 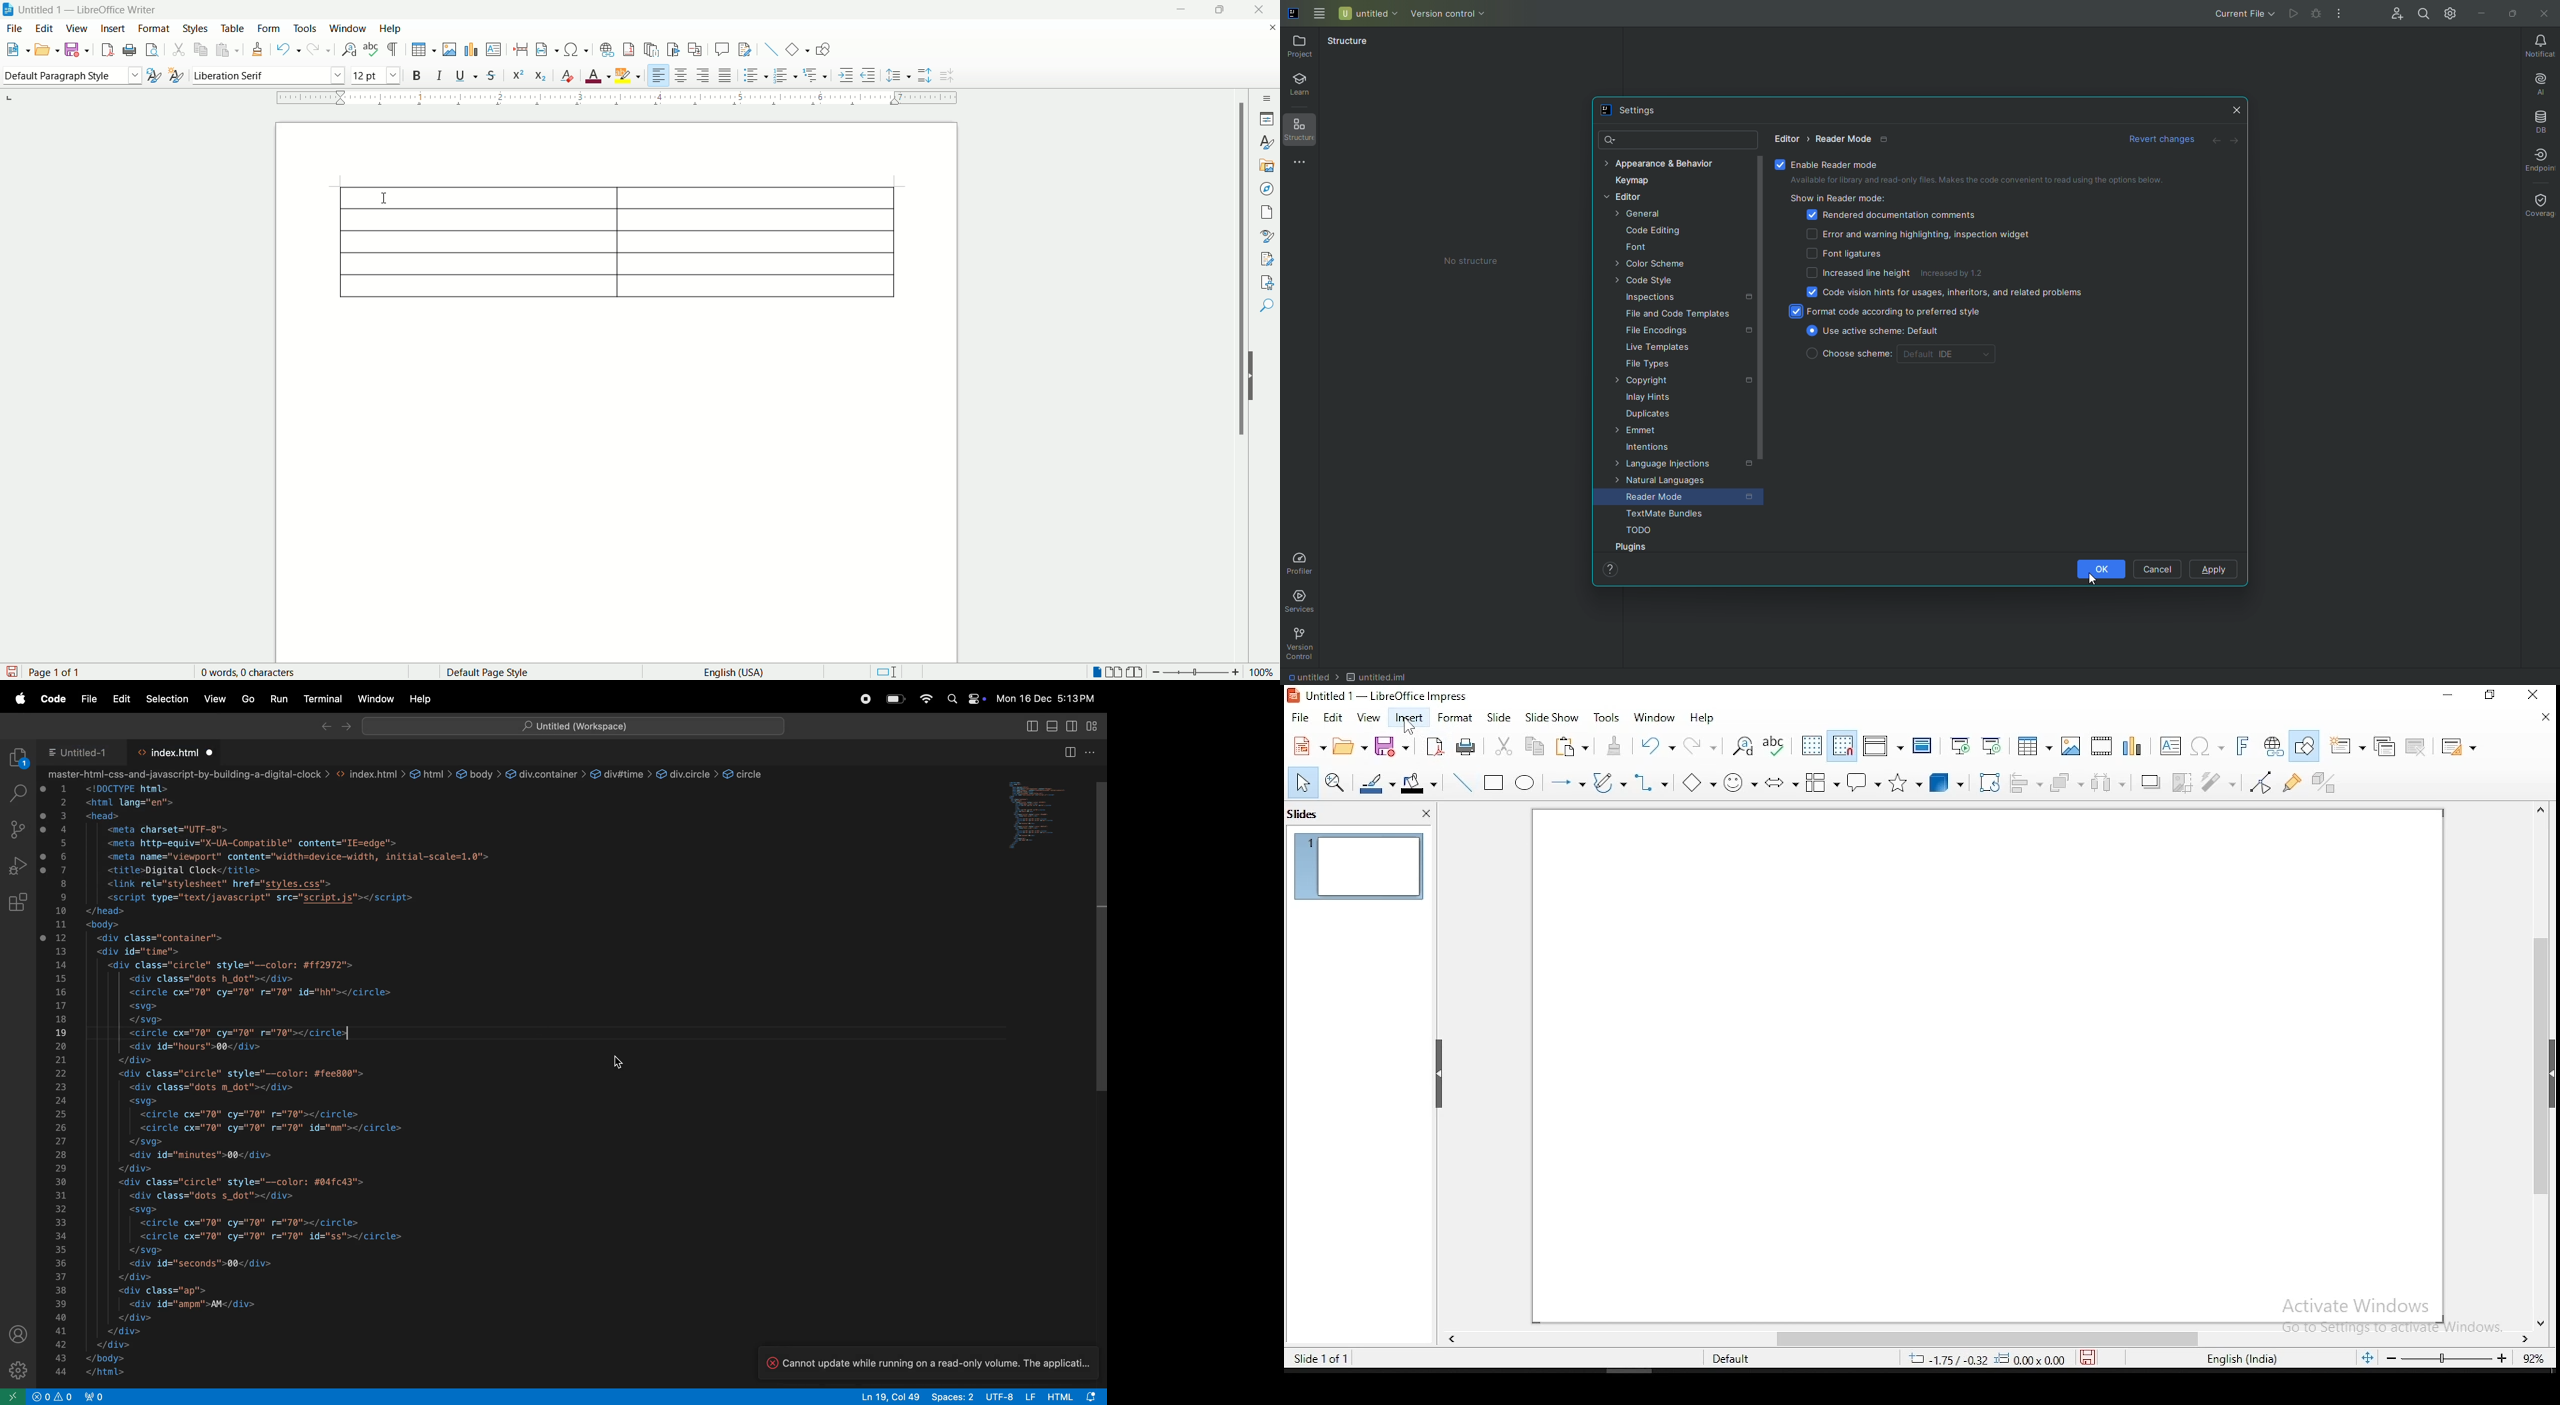 I want to click on english, so click(x=755, y=673).